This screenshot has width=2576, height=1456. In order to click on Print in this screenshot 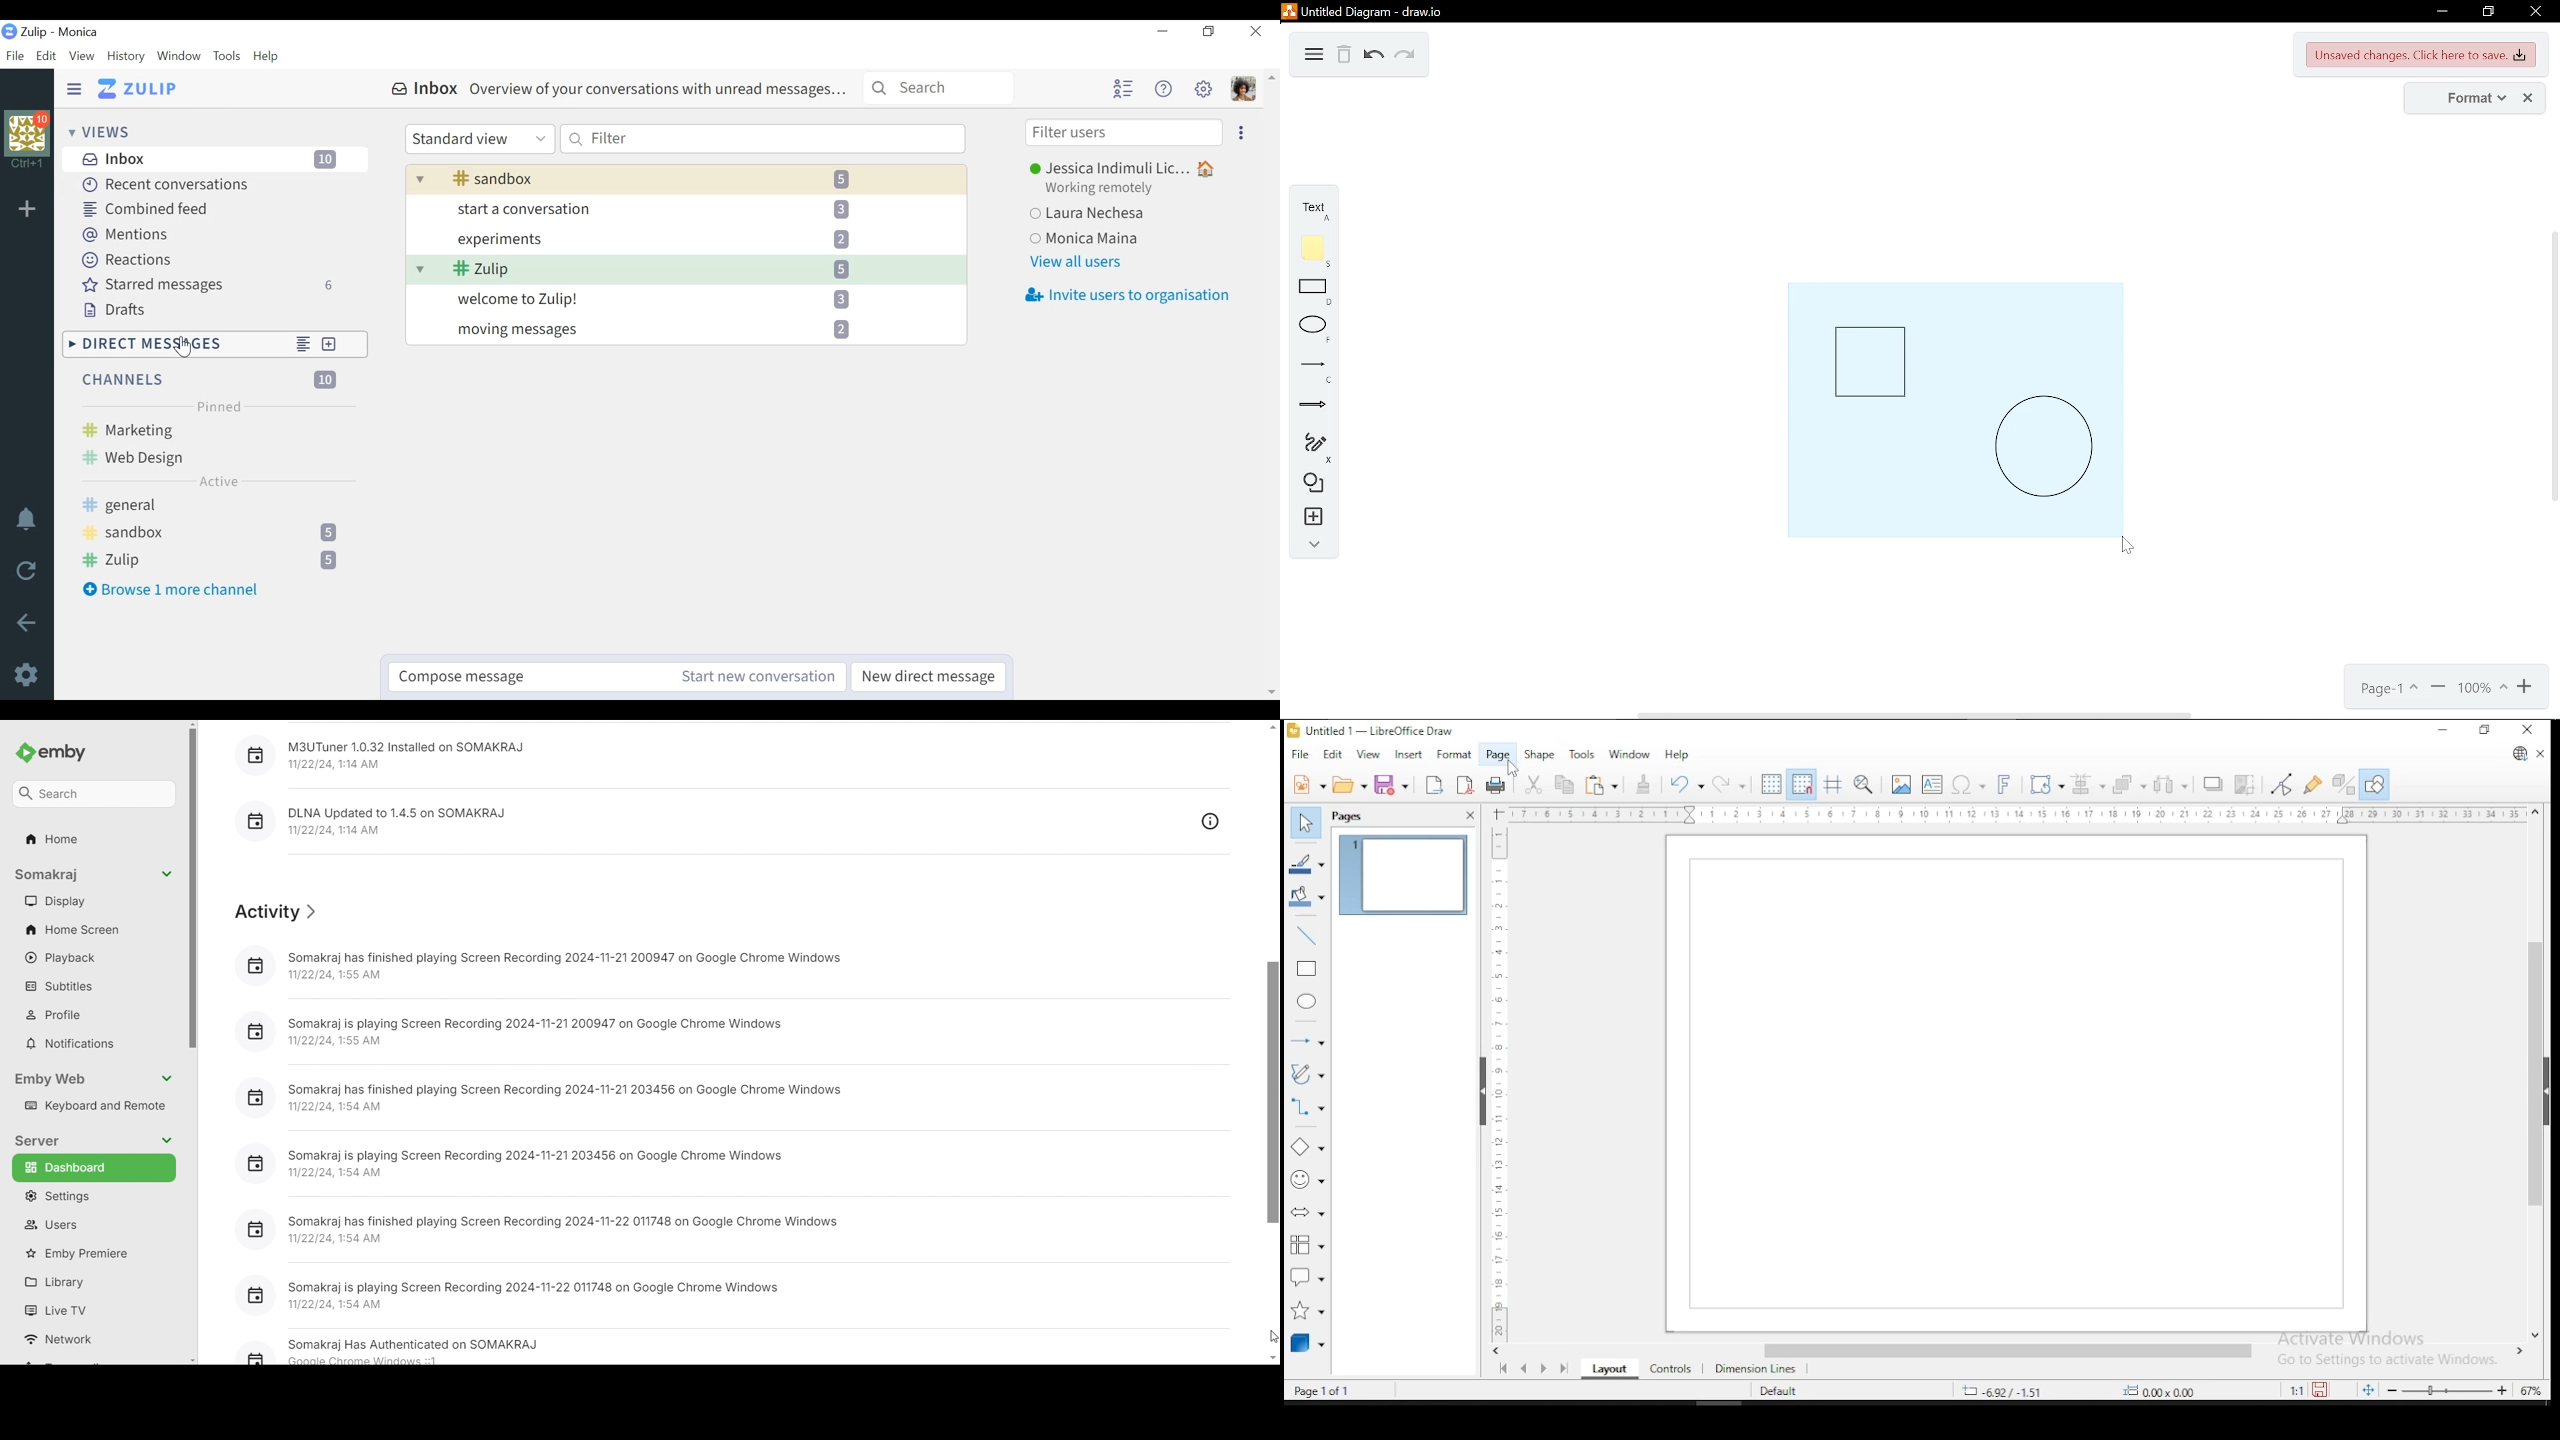, I will do `click(1496, 784)`.